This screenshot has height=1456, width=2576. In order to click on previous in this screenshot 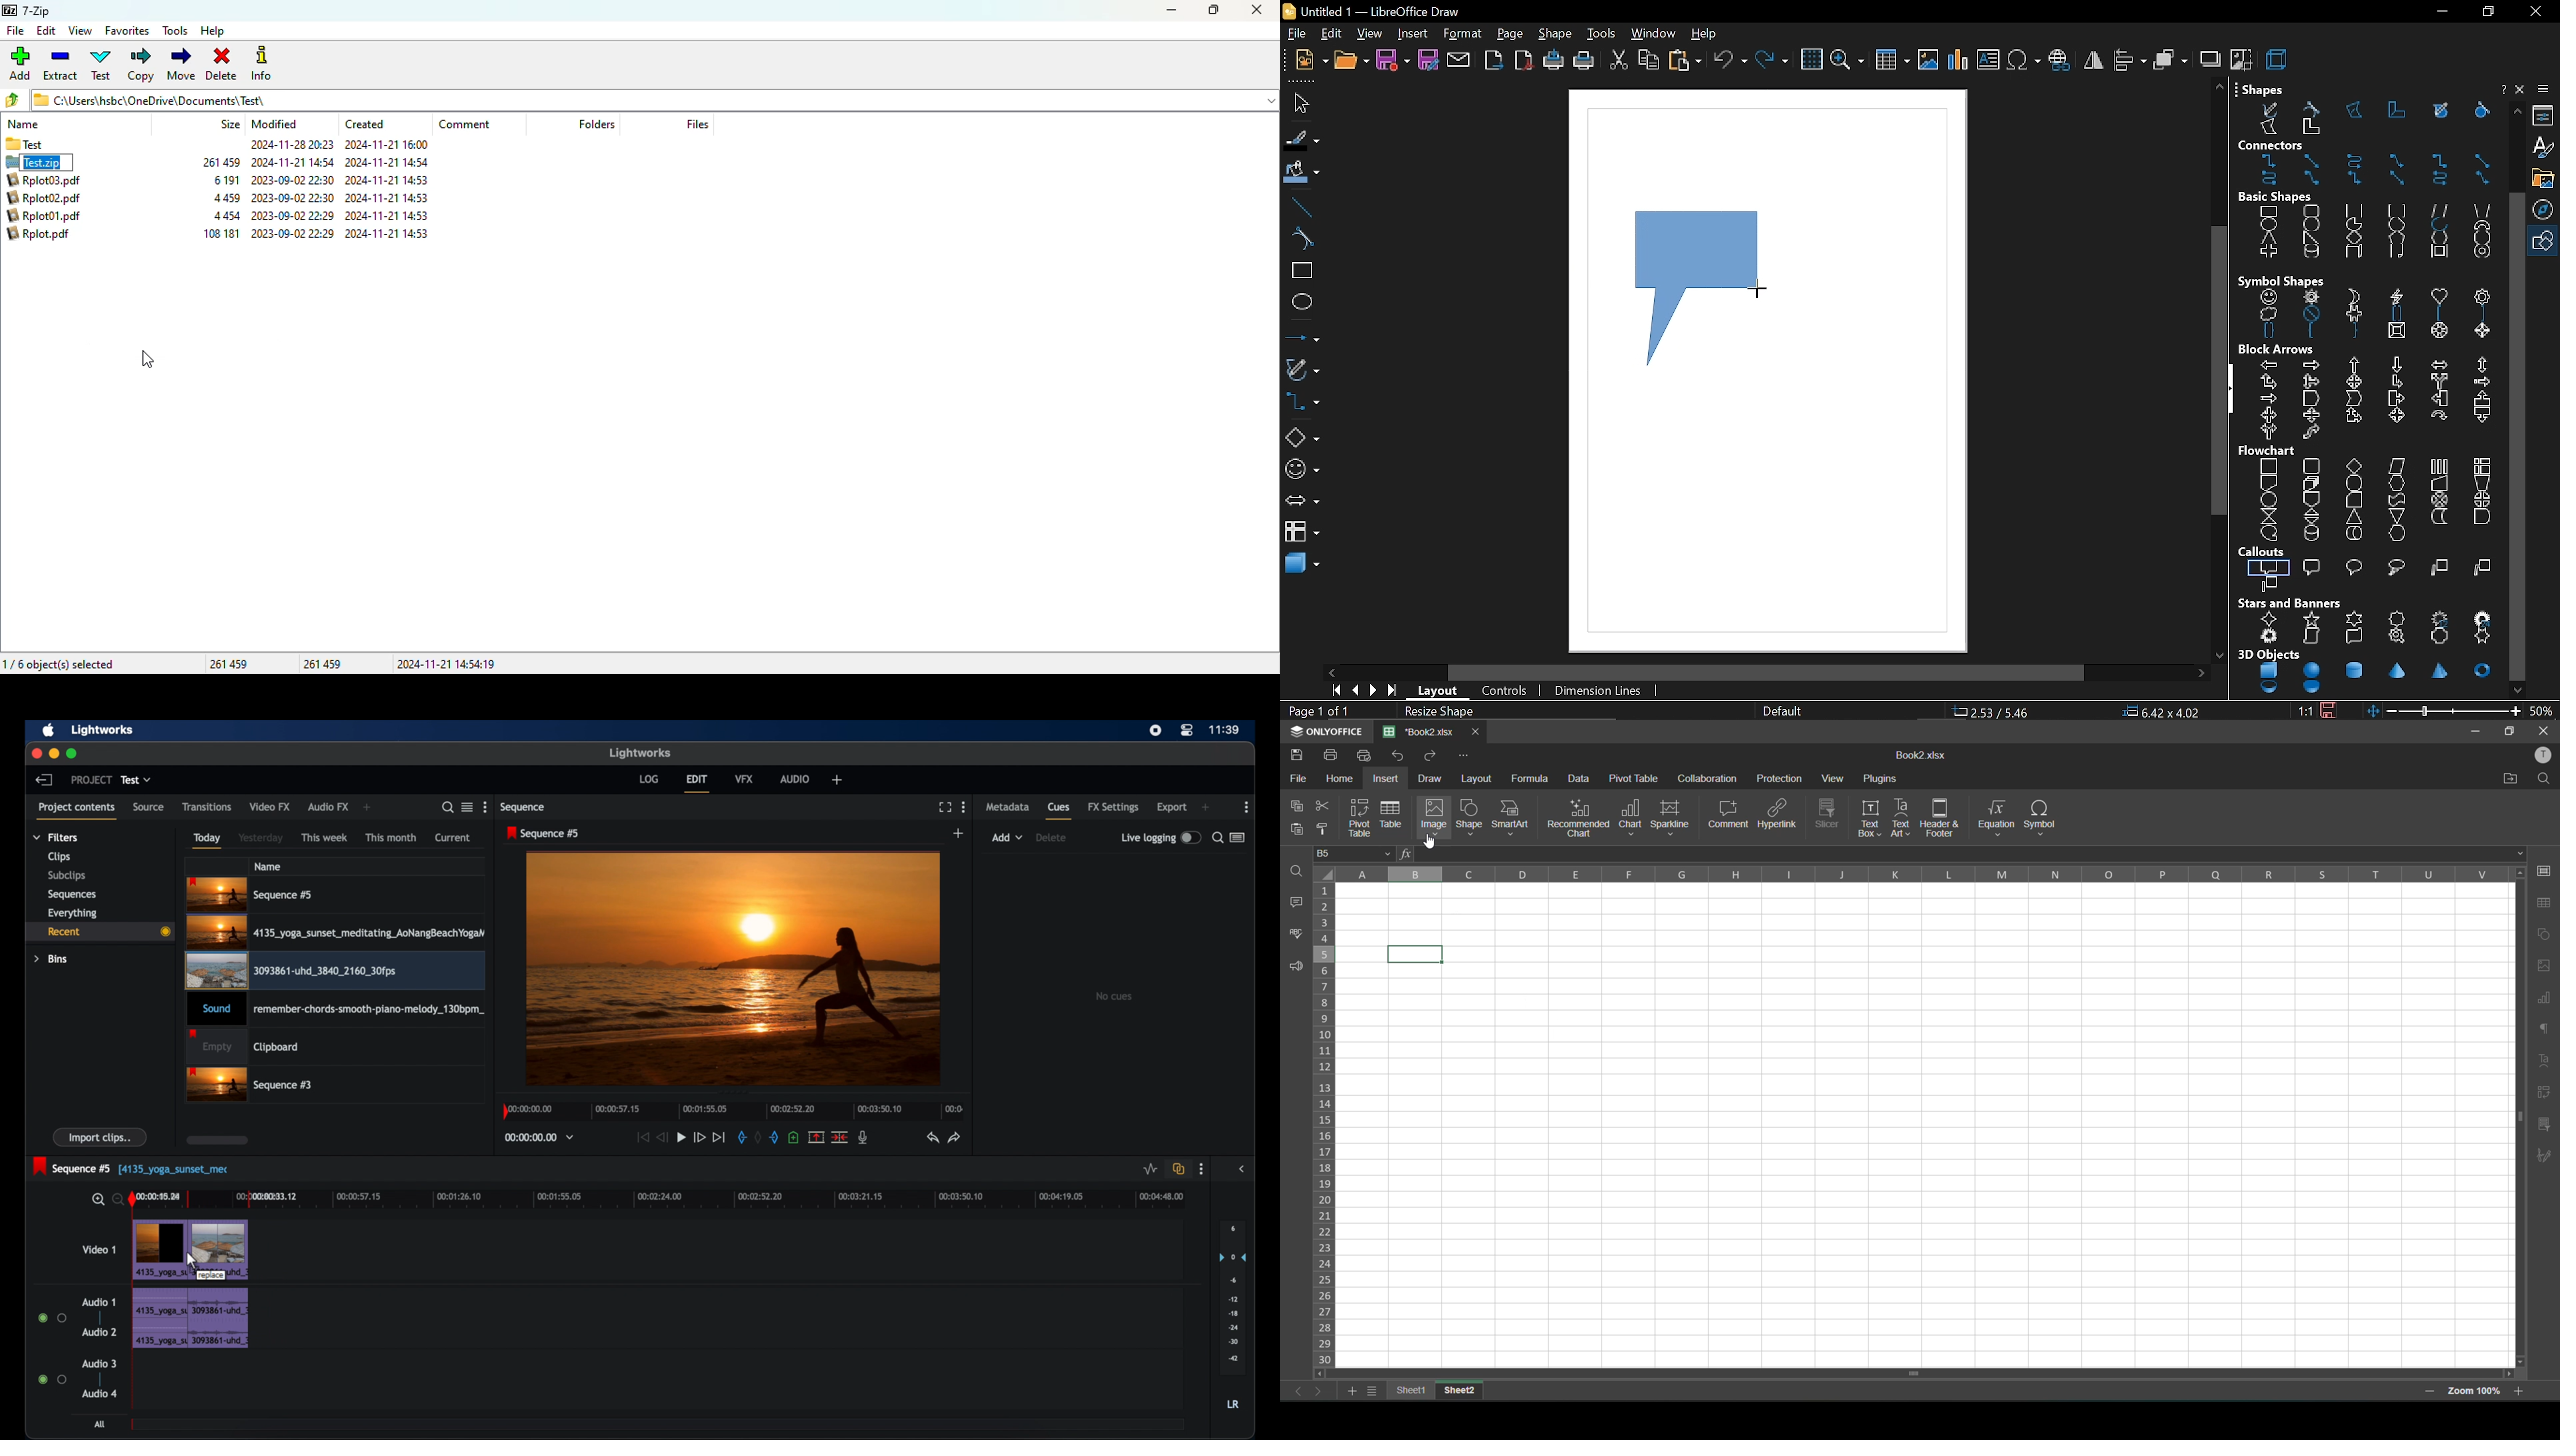, I will do `click(1295, 1391)`.